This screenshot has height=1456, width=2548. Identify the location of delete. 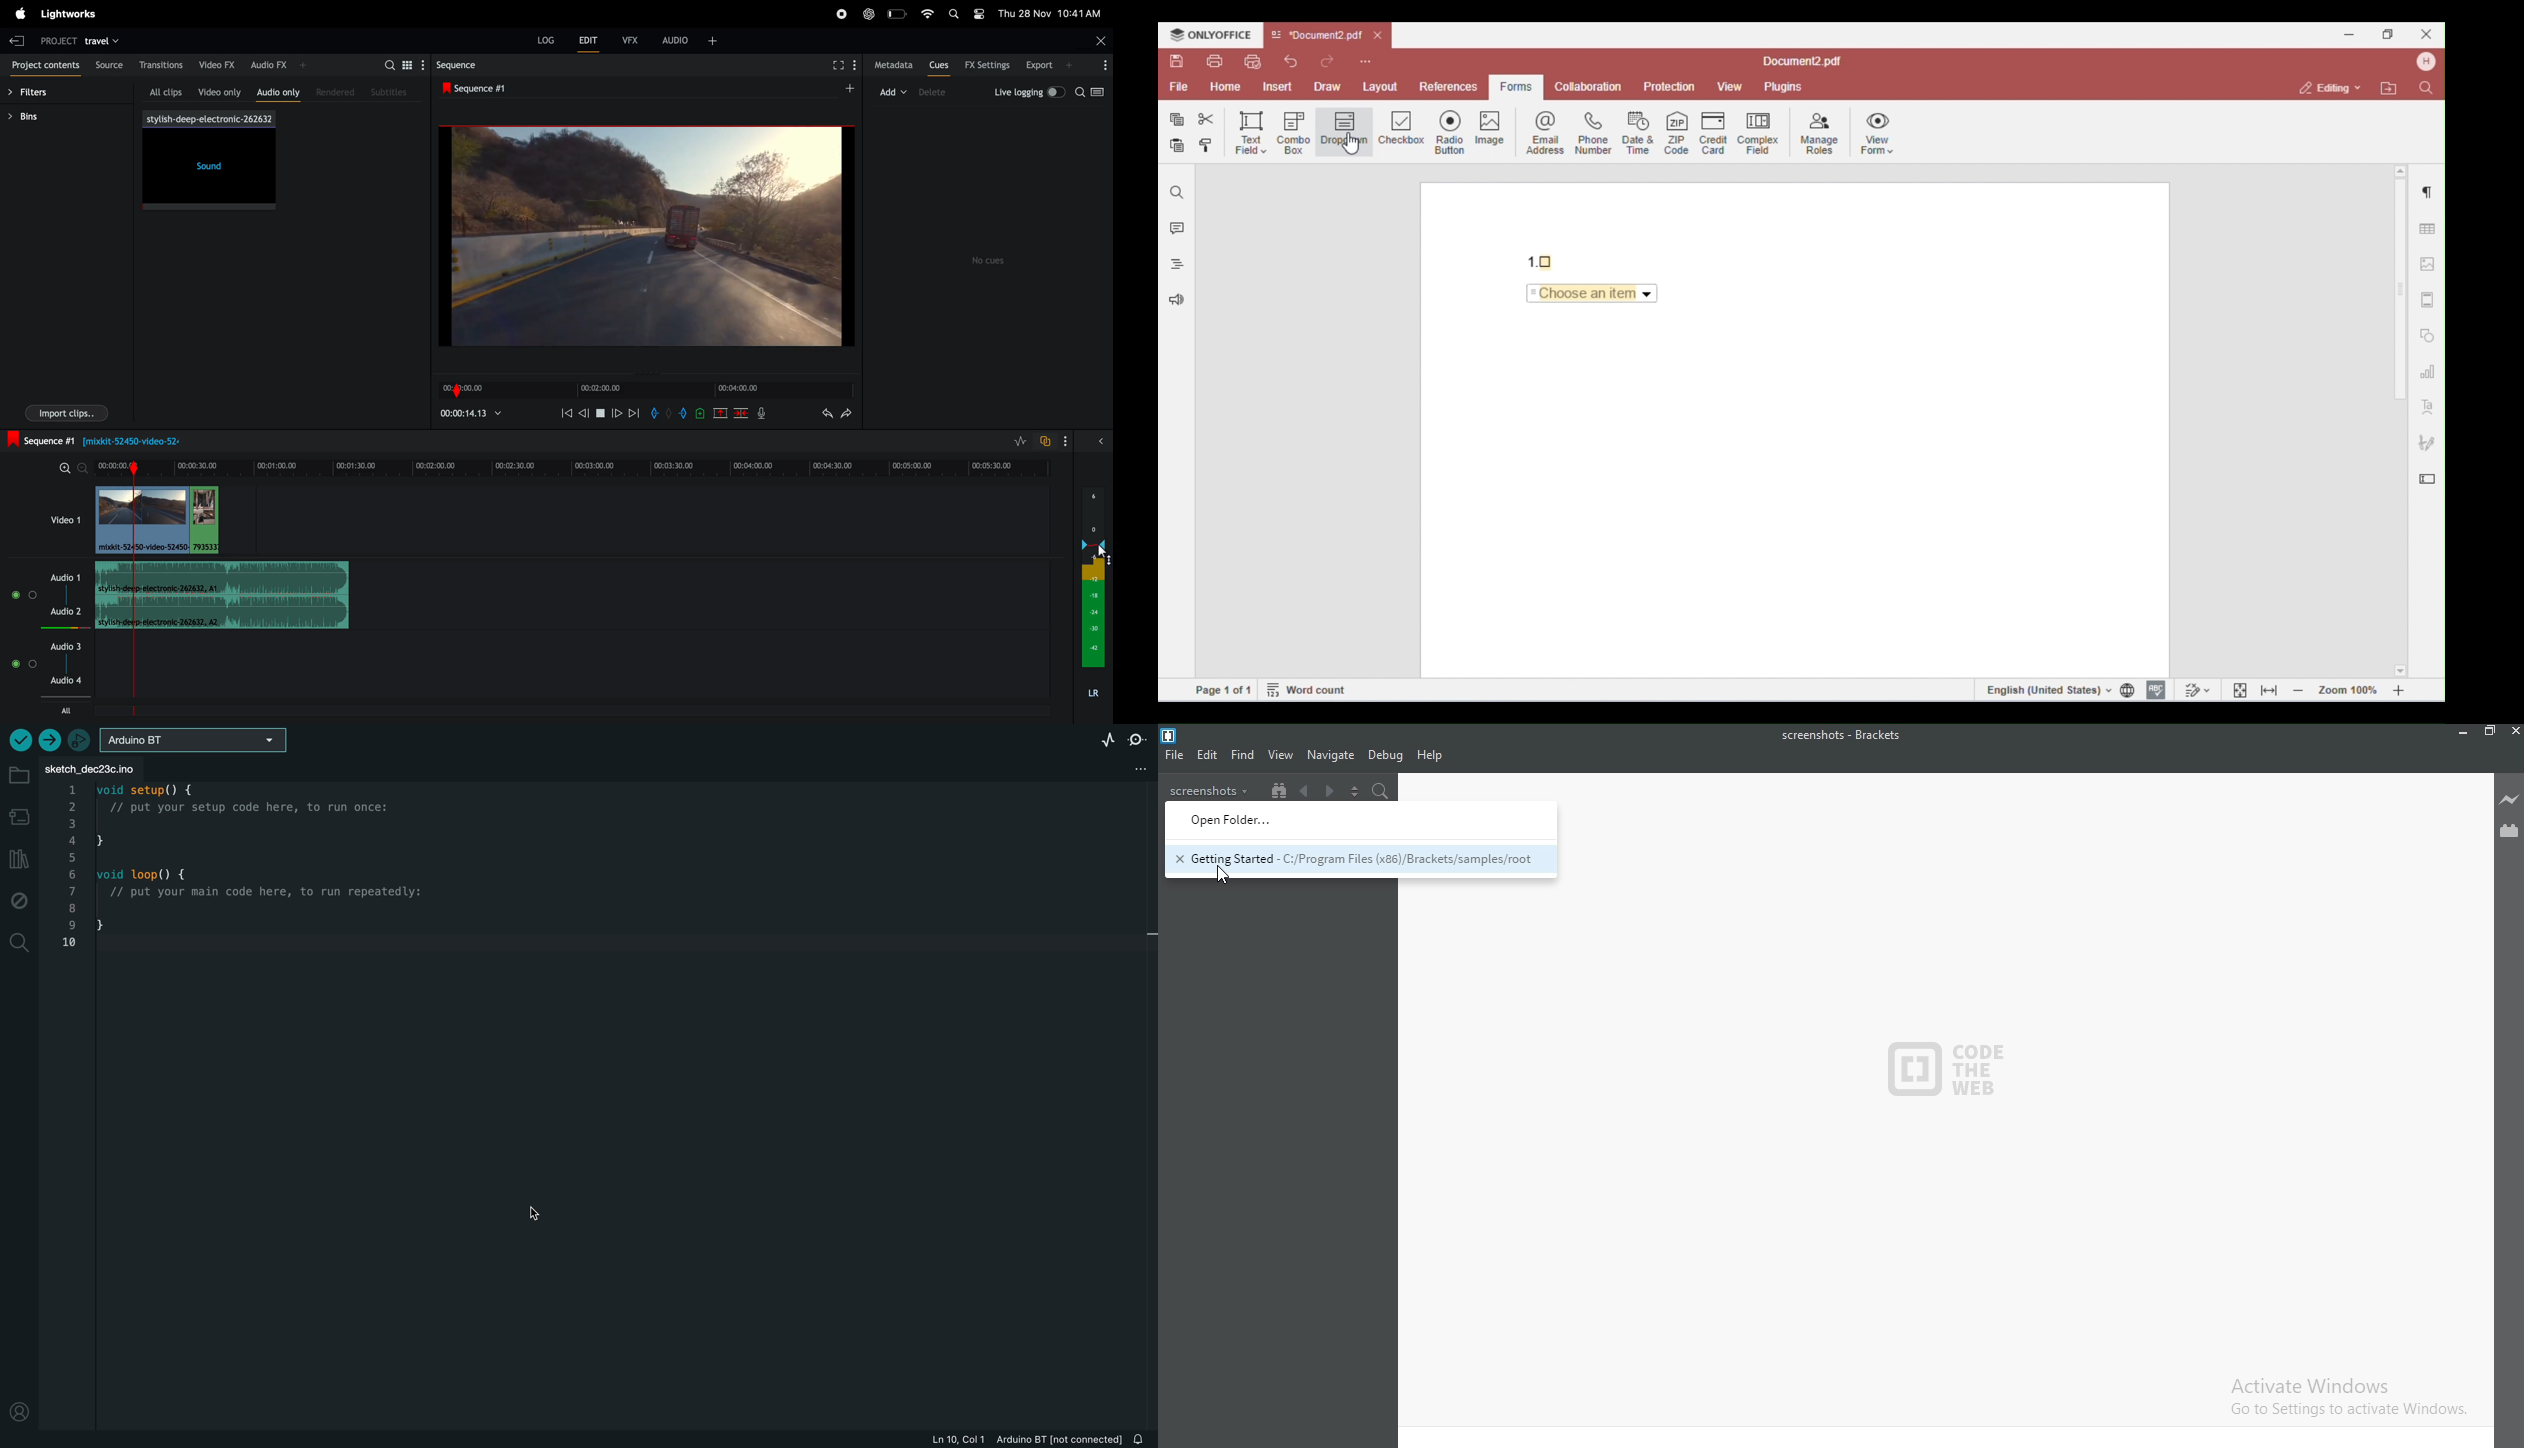
(939, 92).